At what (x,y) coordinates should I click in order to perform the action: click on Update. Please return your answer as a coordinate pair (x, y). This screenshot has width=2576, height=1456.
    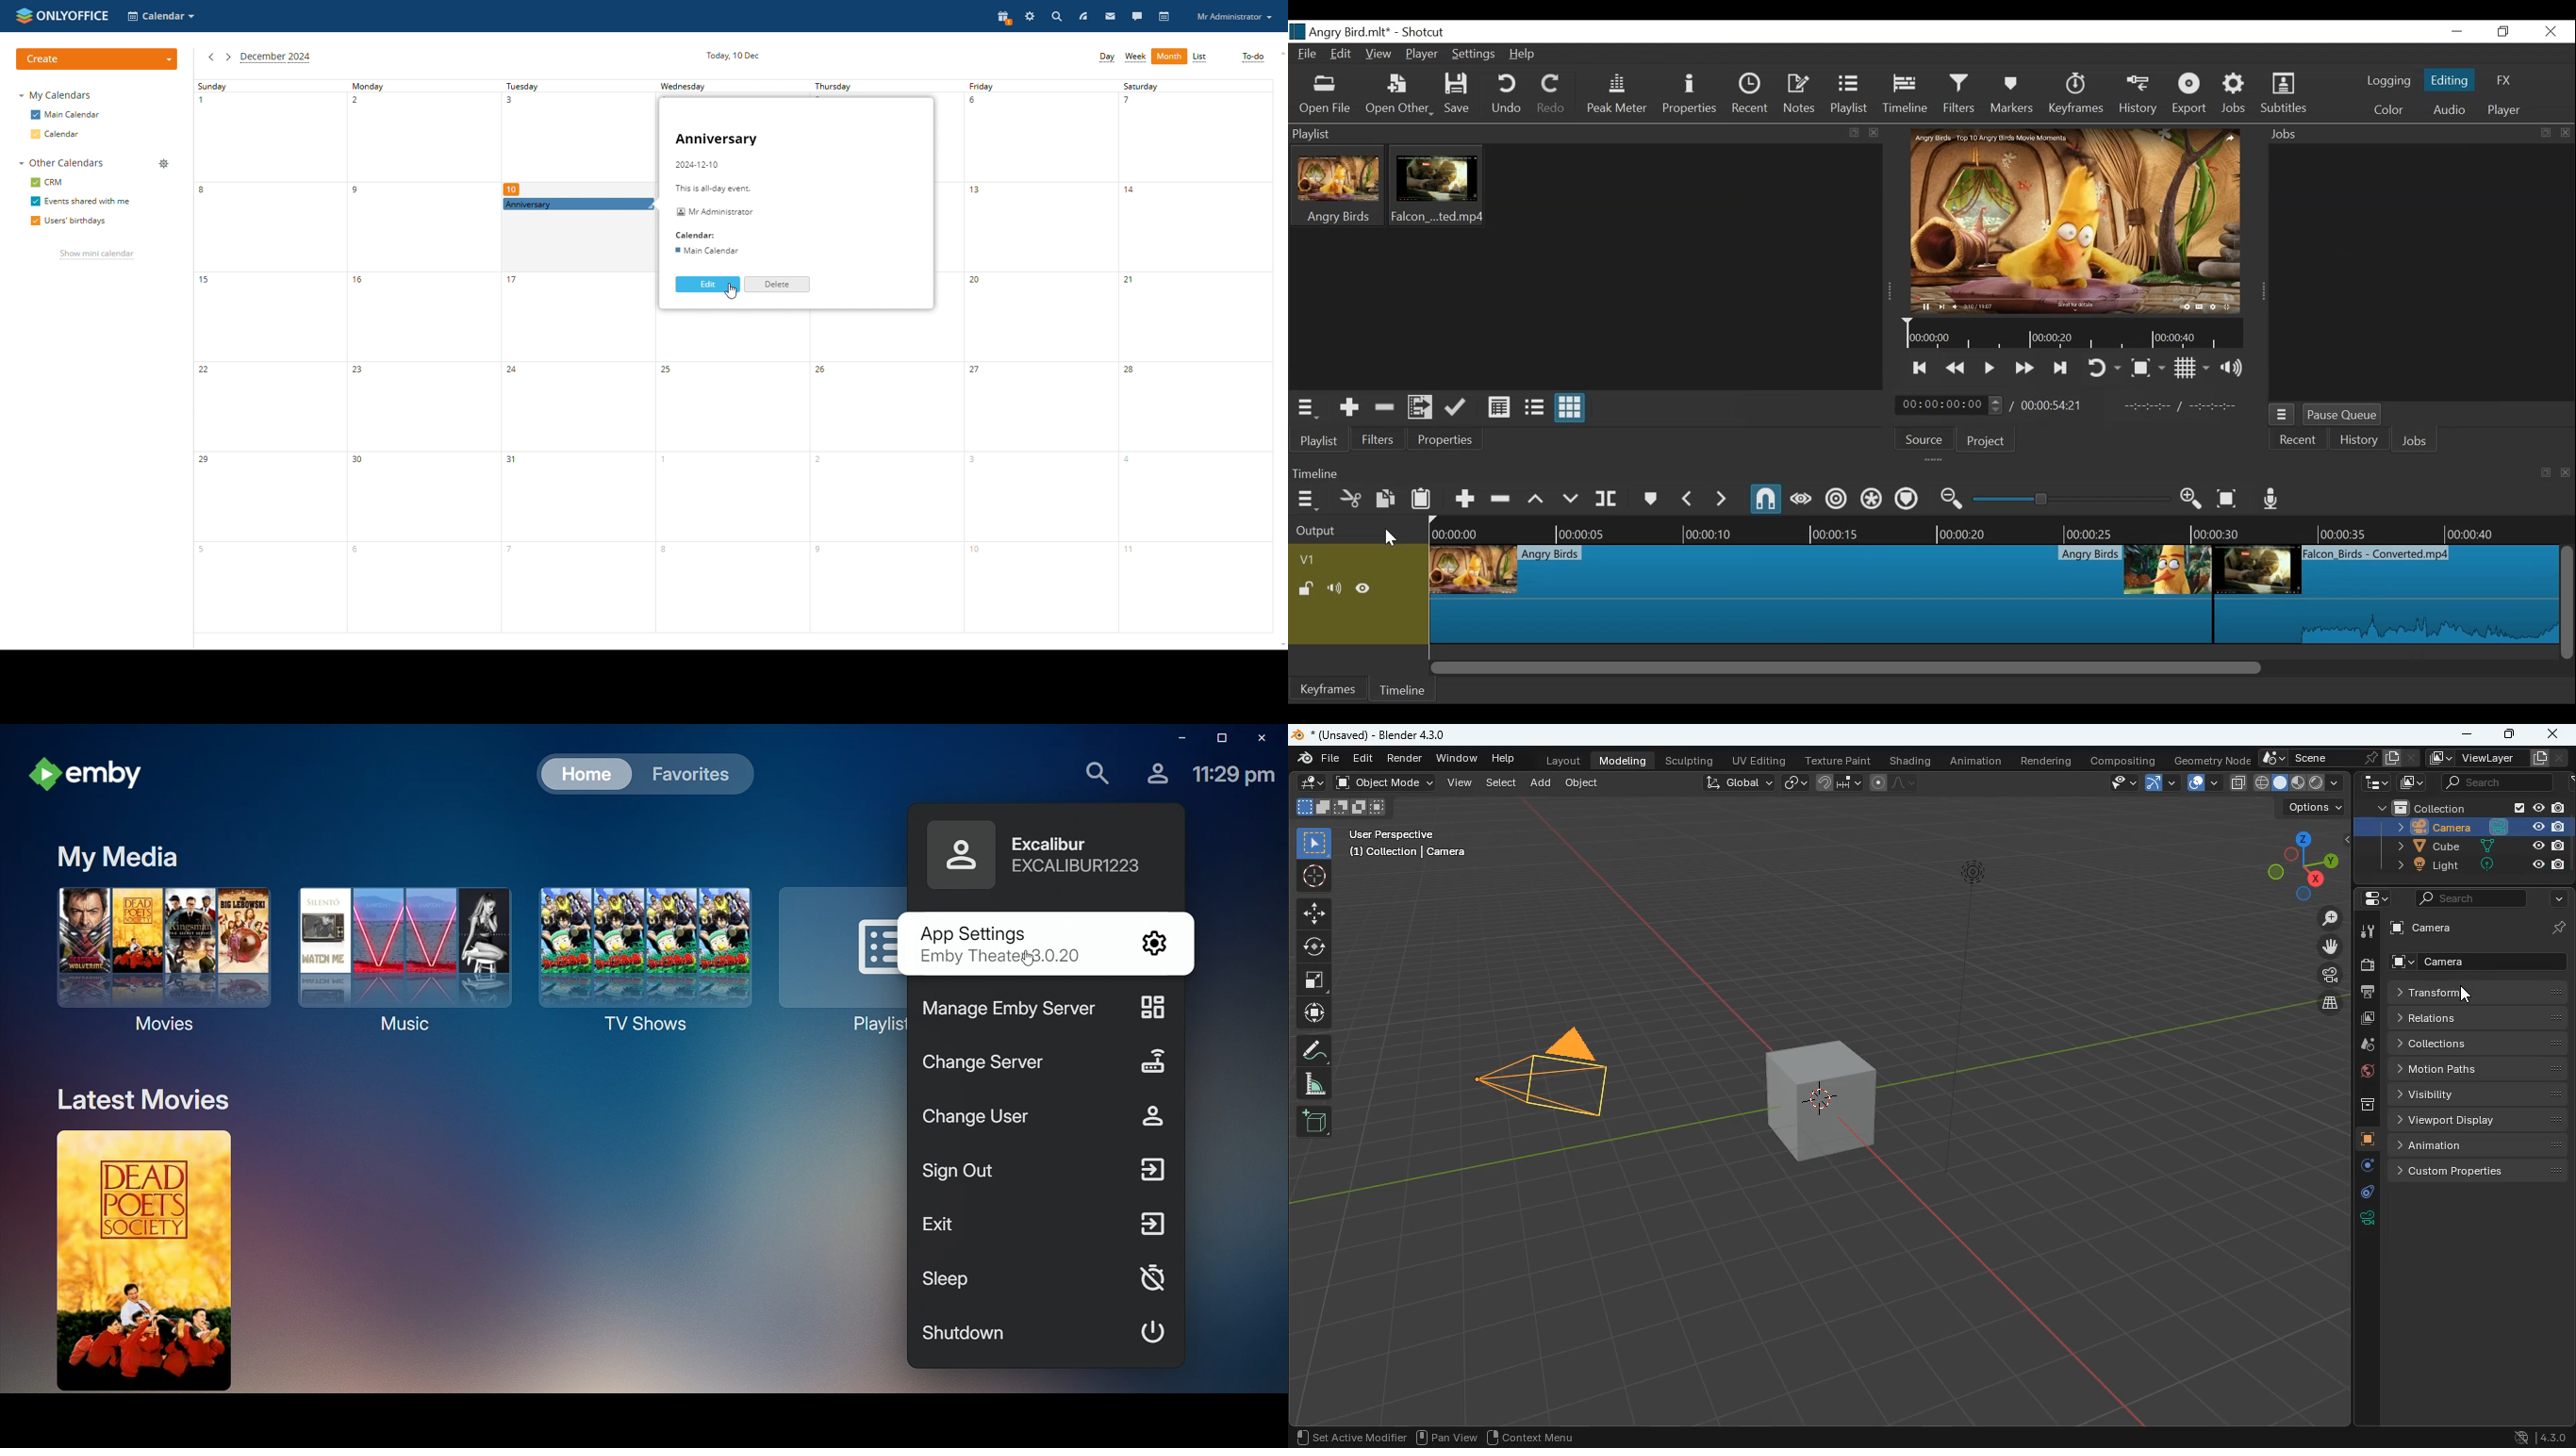
    Looking at the image, I should click on (1455, 408).